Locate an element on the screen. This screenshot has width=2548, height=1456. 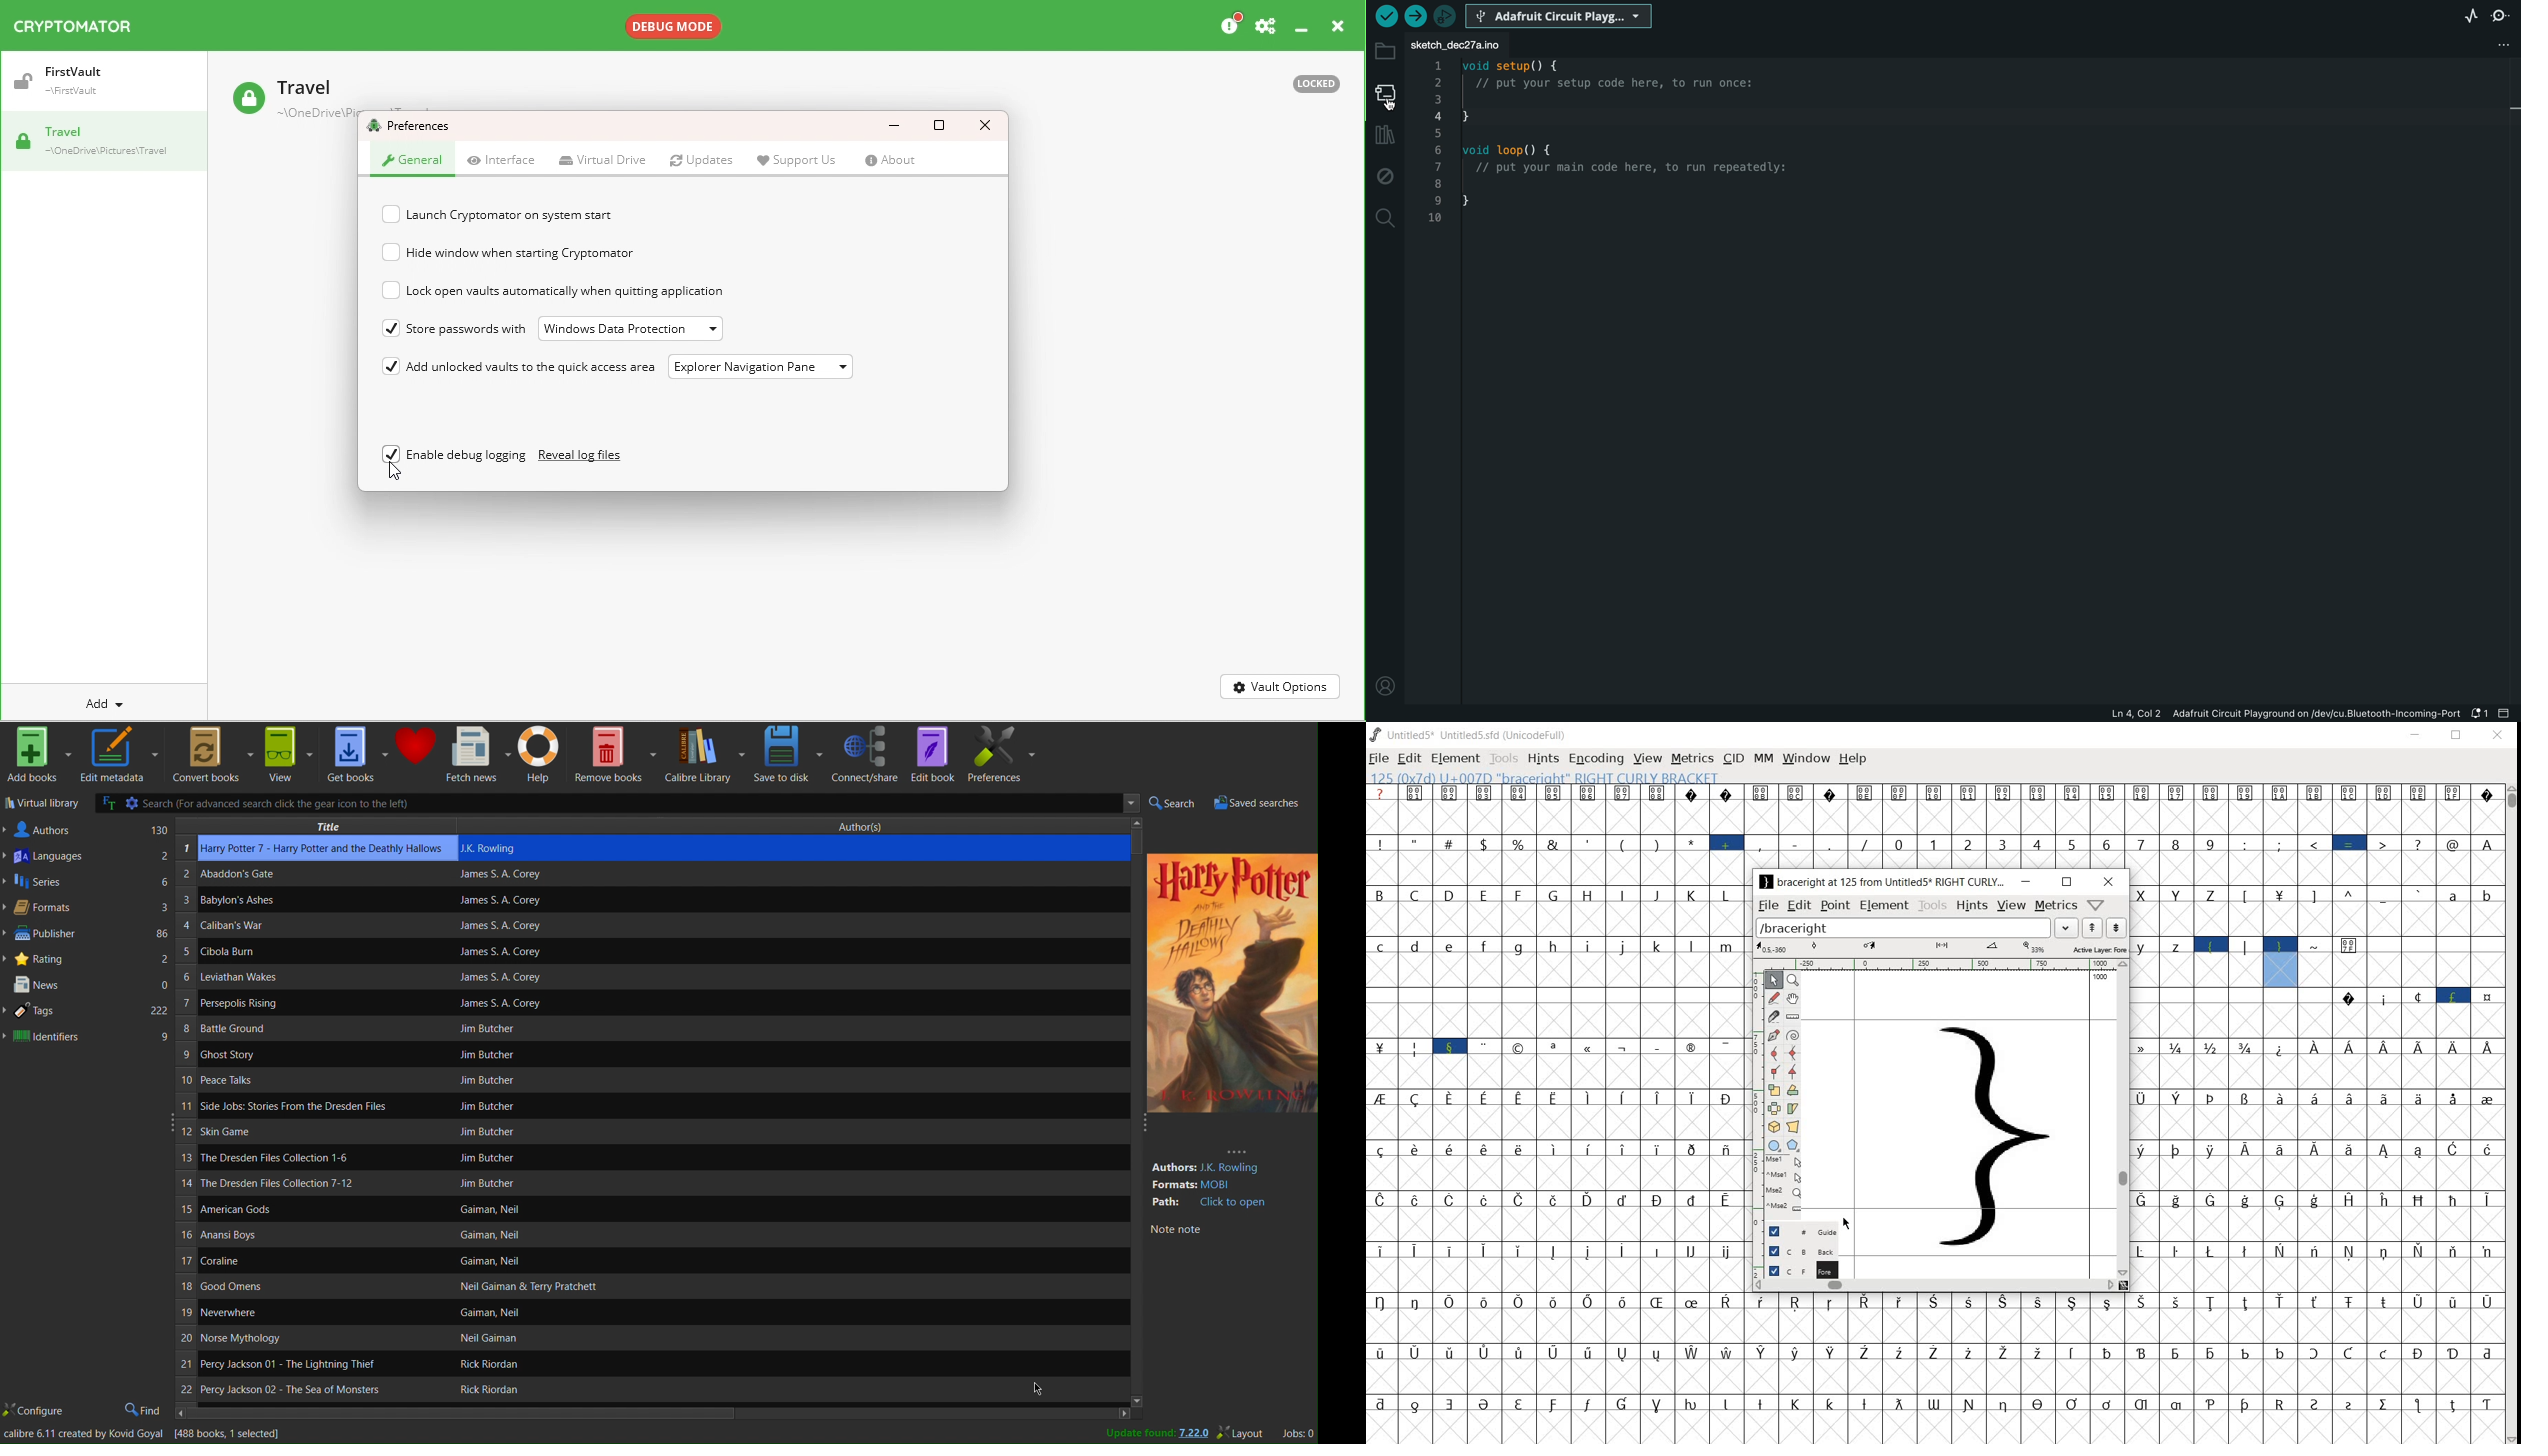
note is located at coordinates (1219, 1232).